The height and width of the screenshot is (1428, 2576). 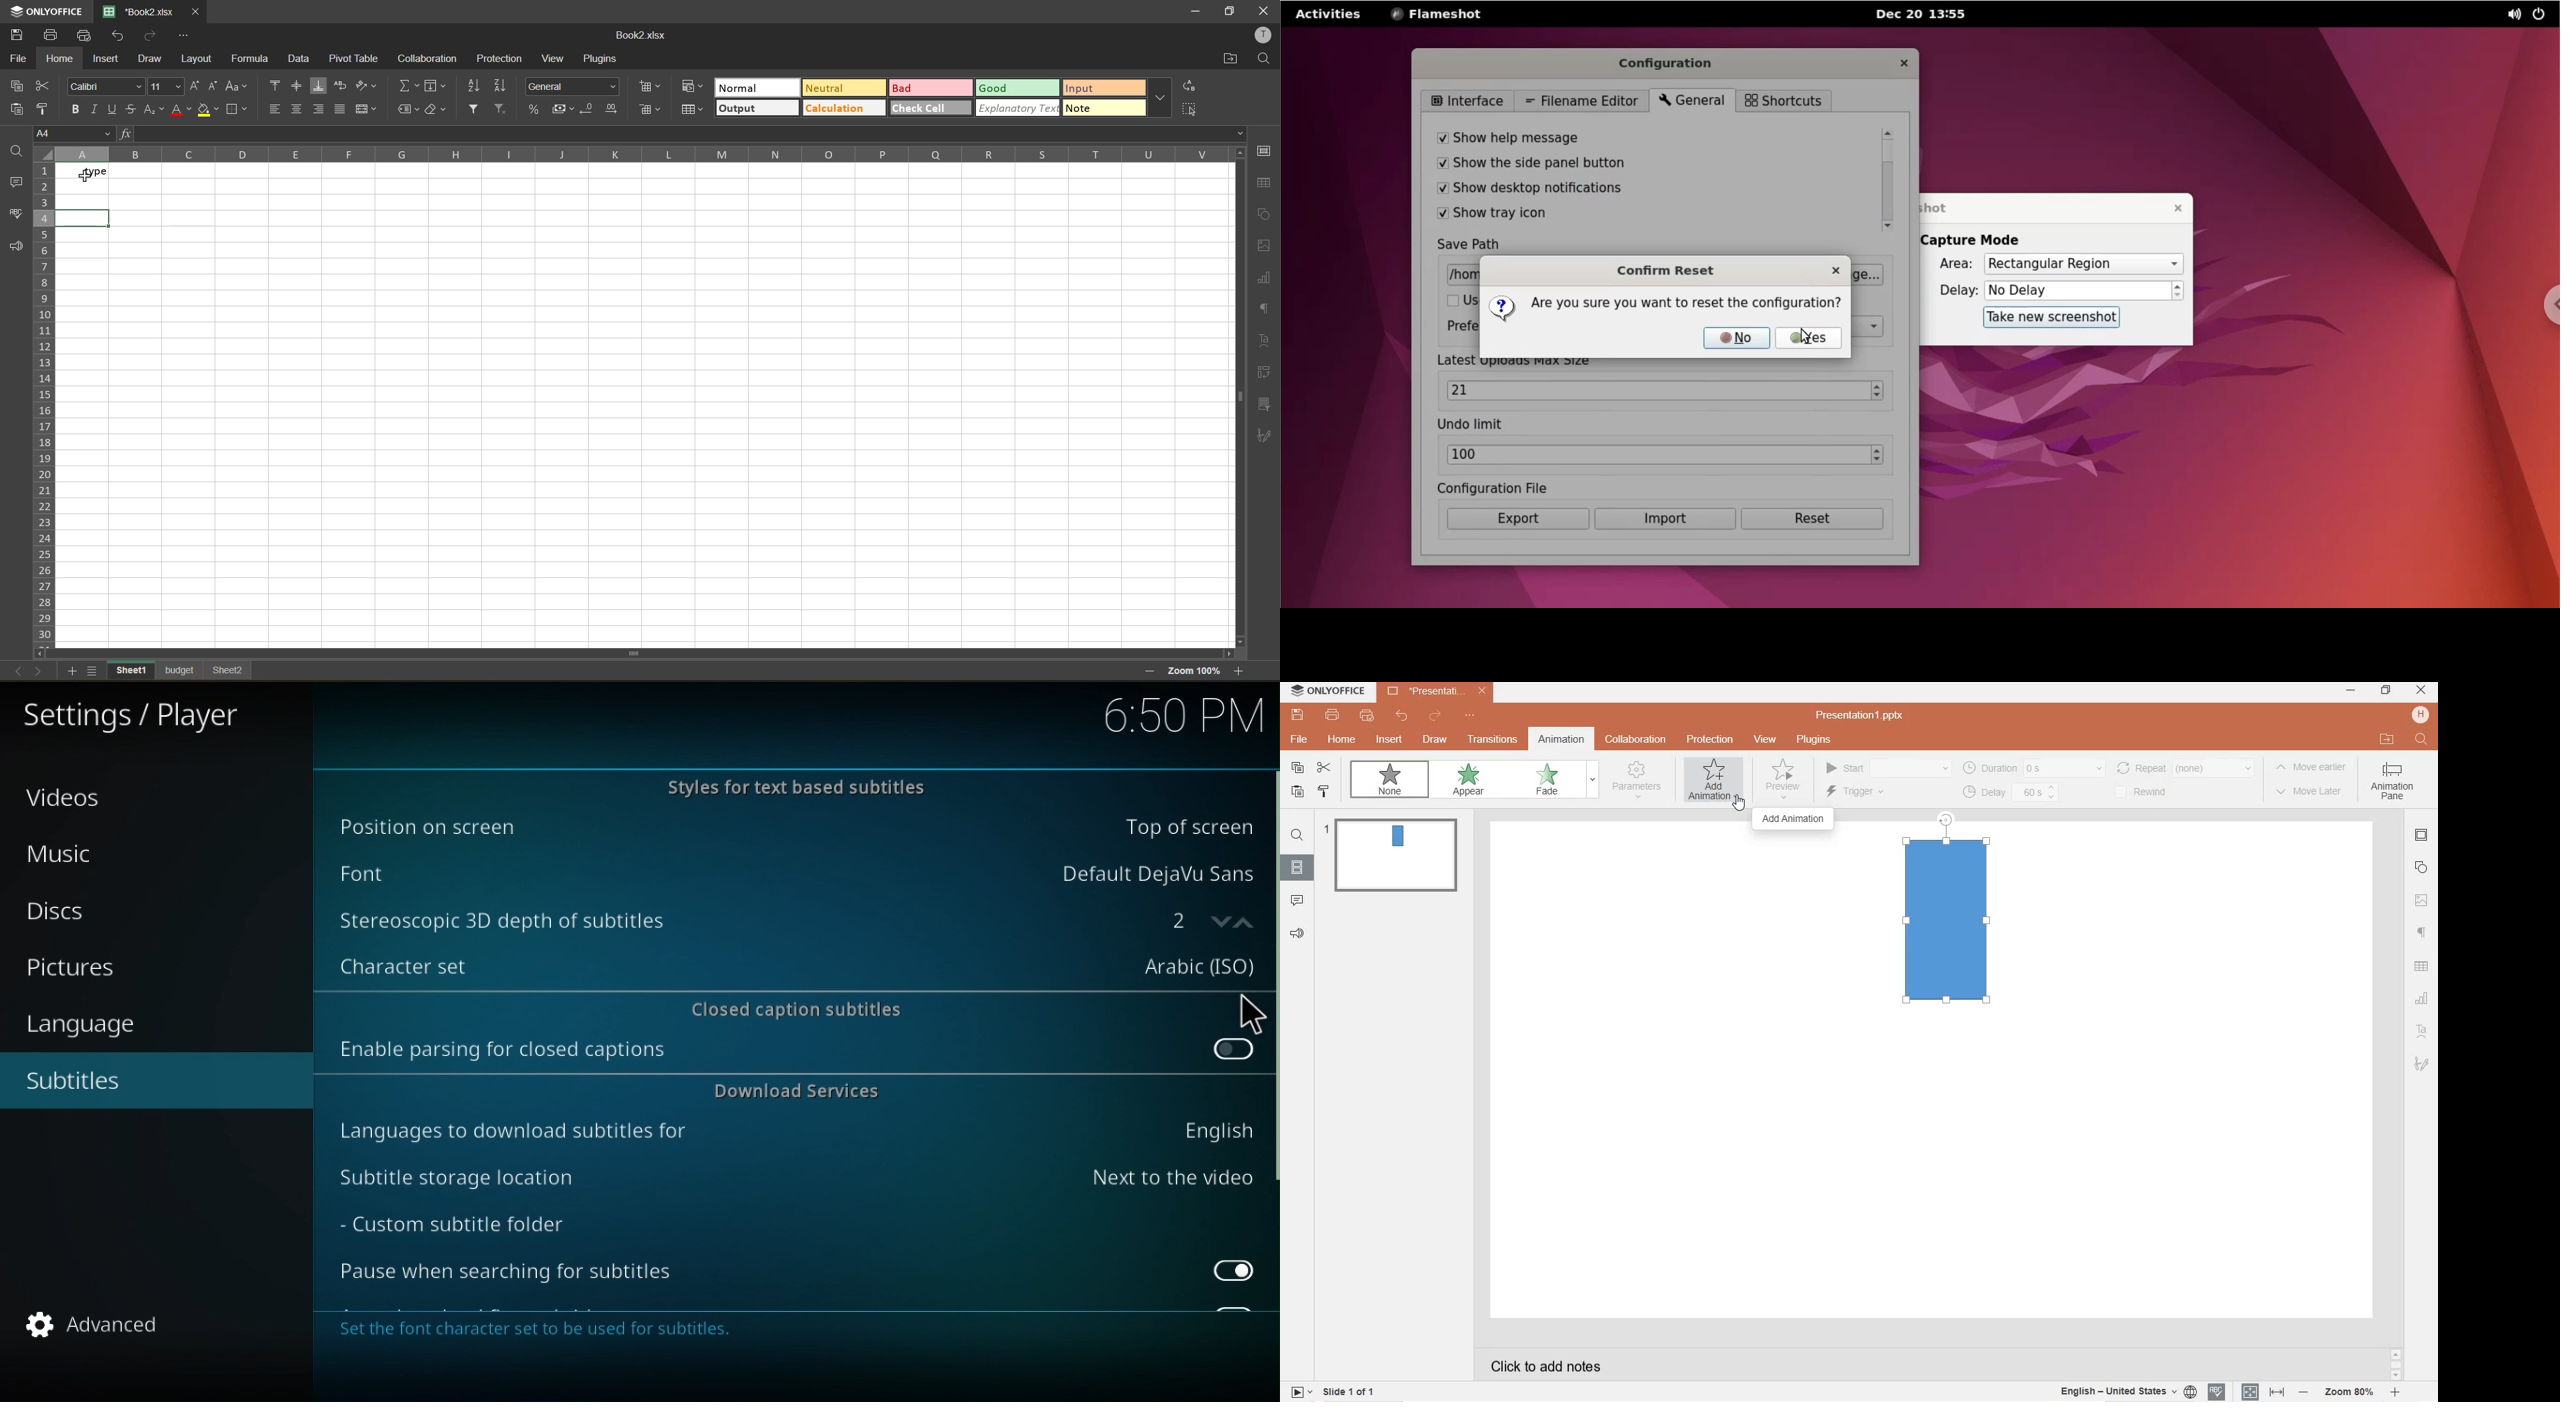 What do you see at coordinates (640, 35) in the screenshot?
I see `file name` at bounding box center [640, 35].